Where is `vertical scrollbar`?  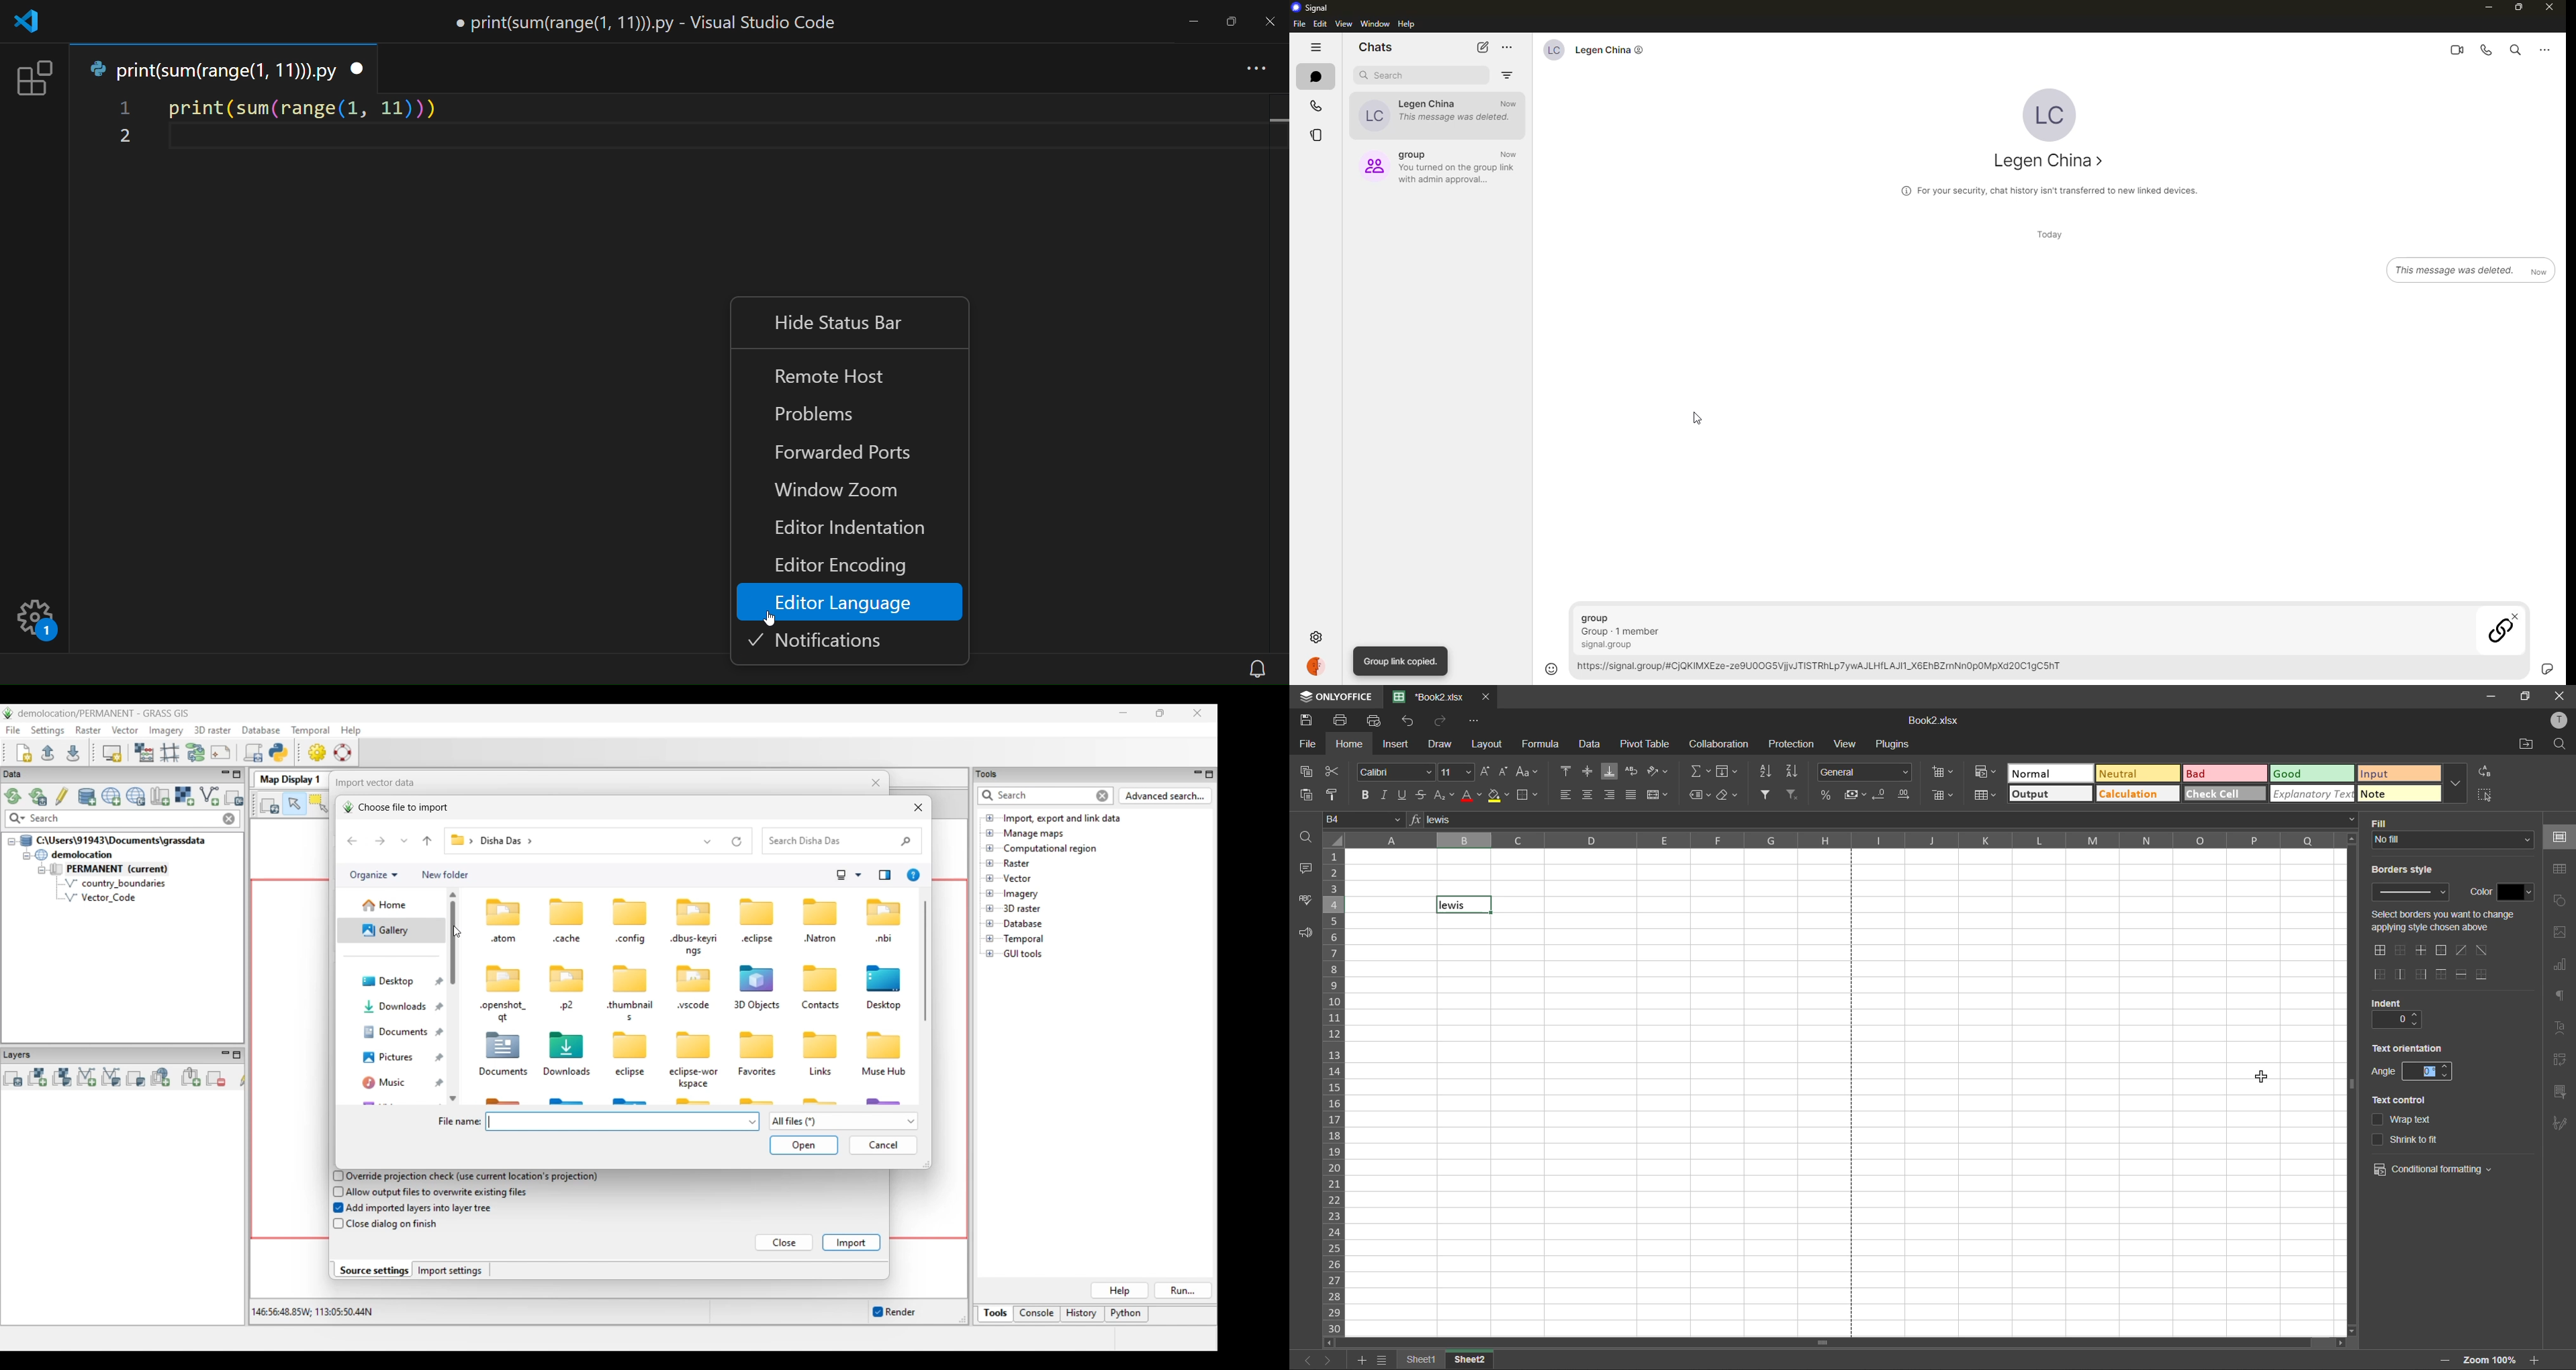
vertical scrollbar is located at coordinates (2348, 1084).